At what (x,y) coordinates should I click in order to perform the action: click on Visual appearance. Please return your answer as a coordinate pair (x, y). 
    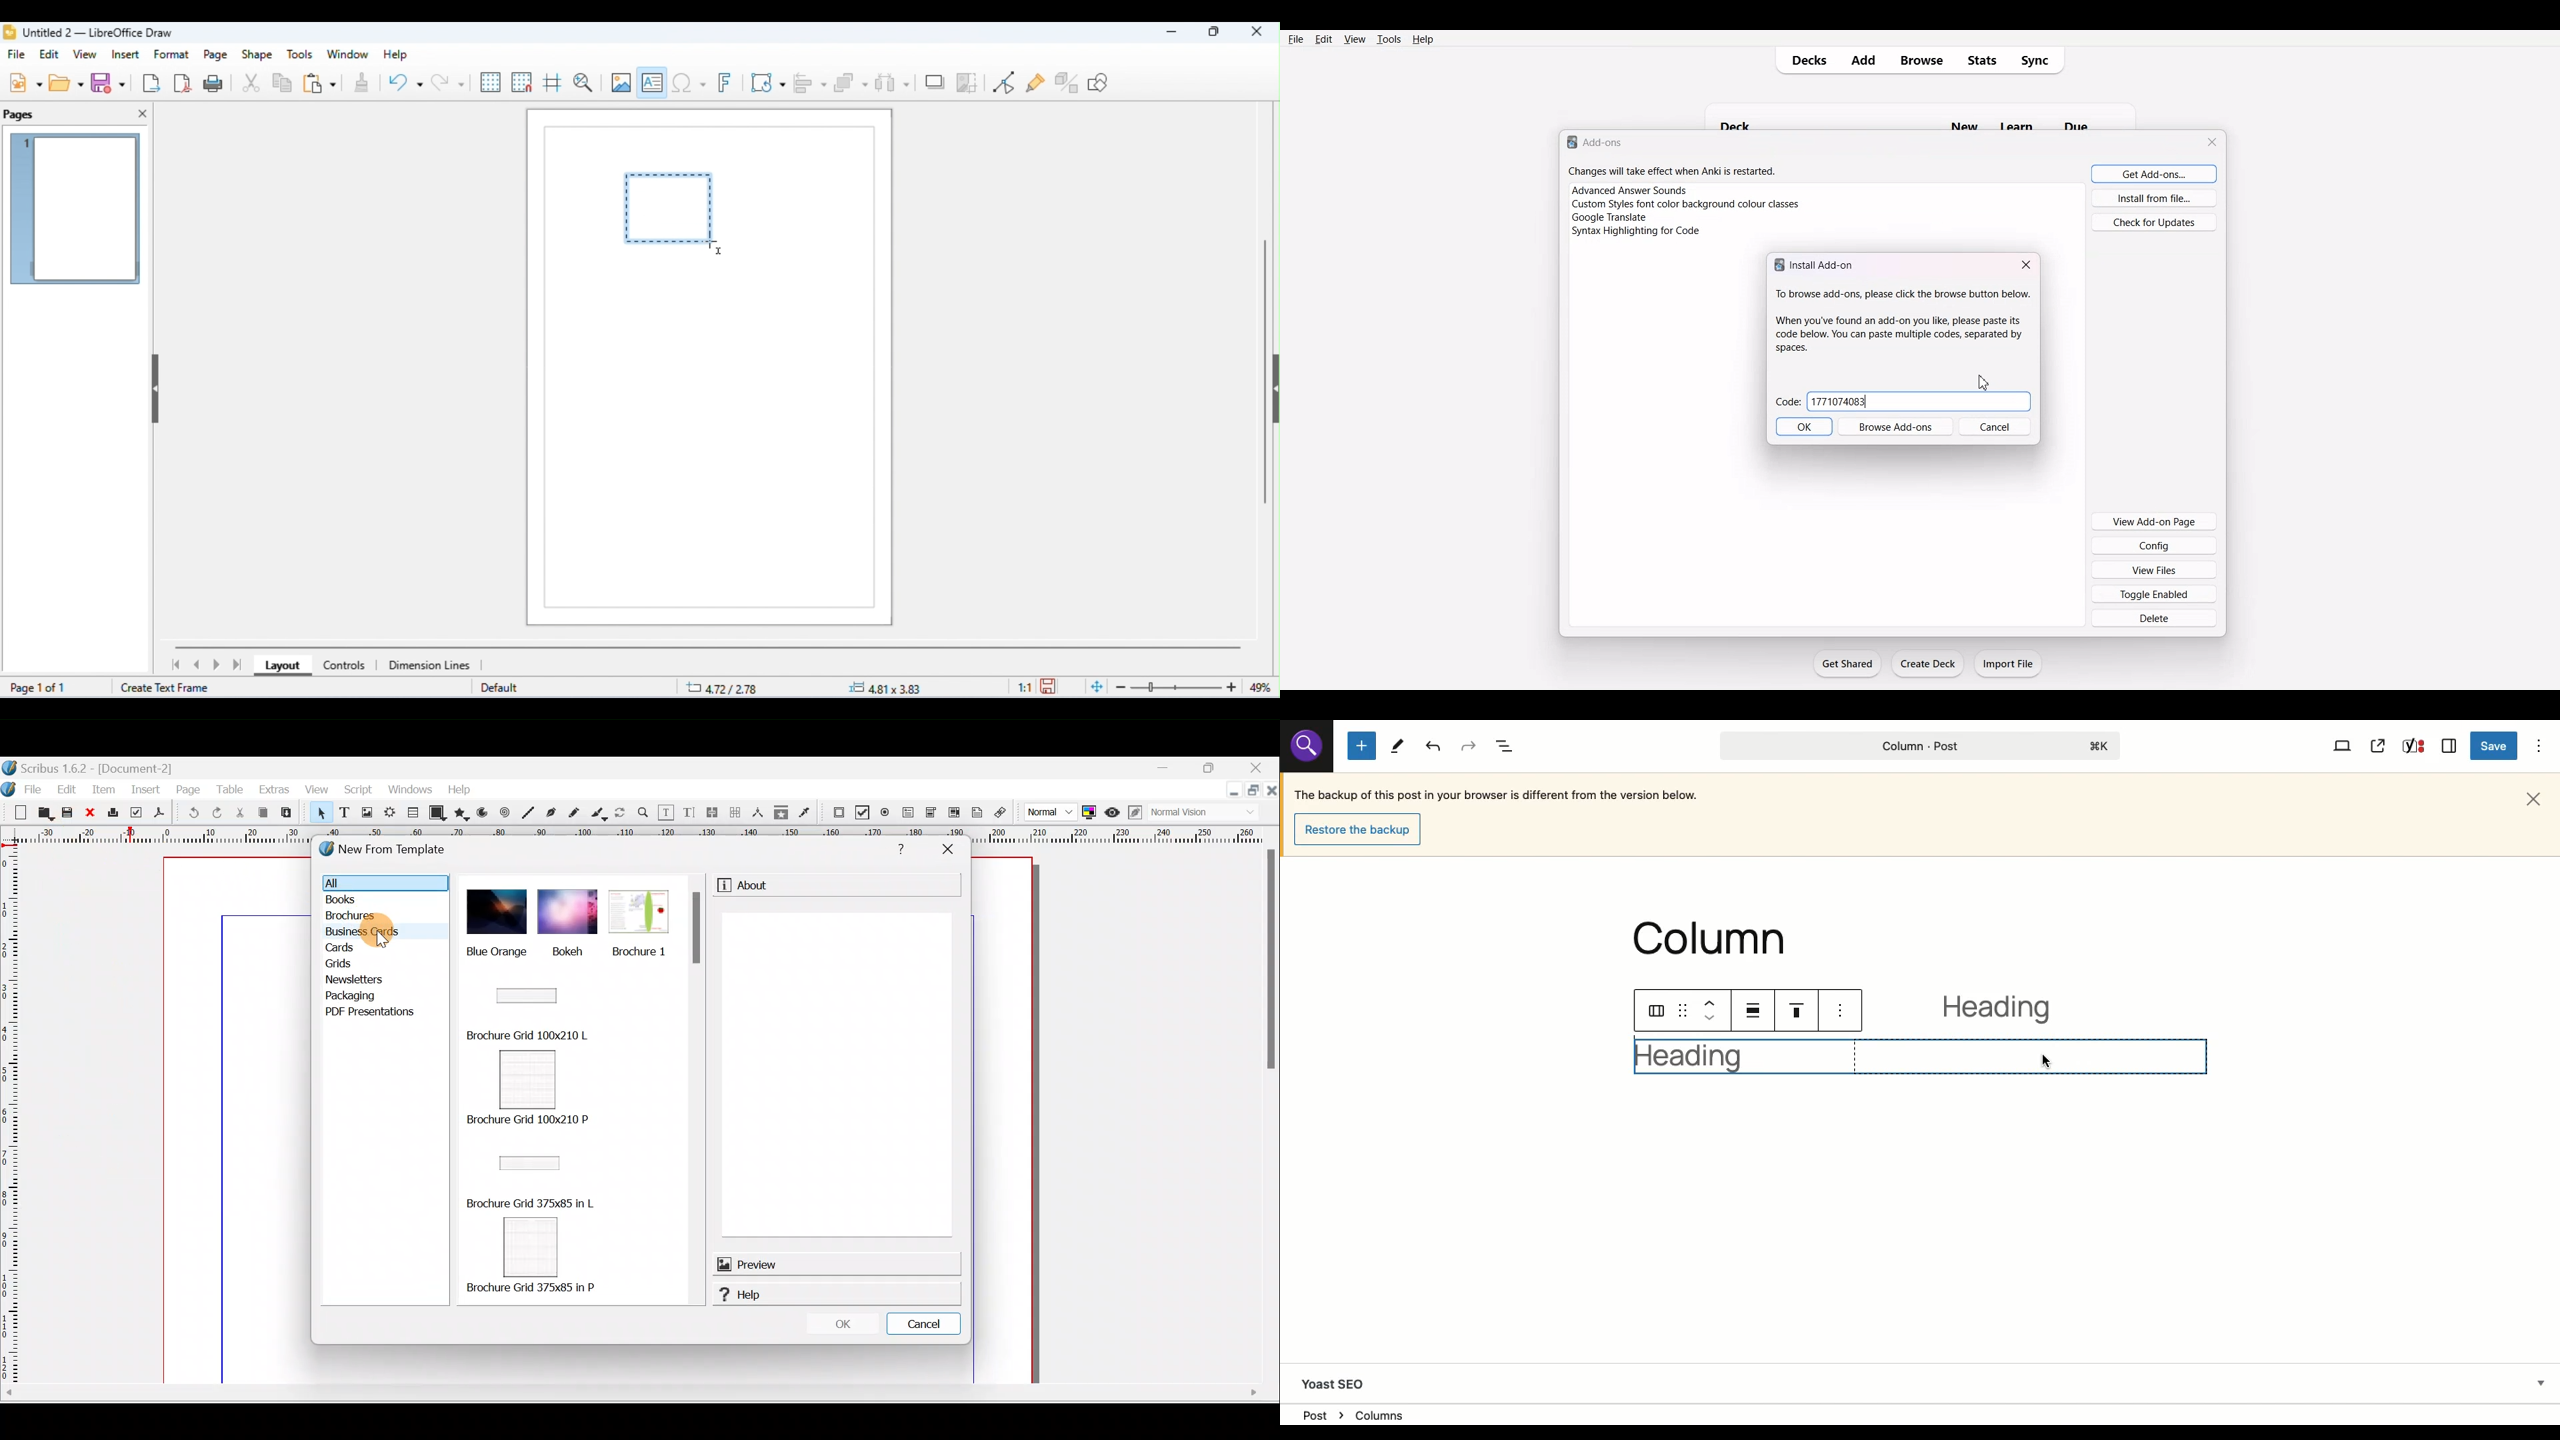
    Looking at the image, I should click on (1181, 813).